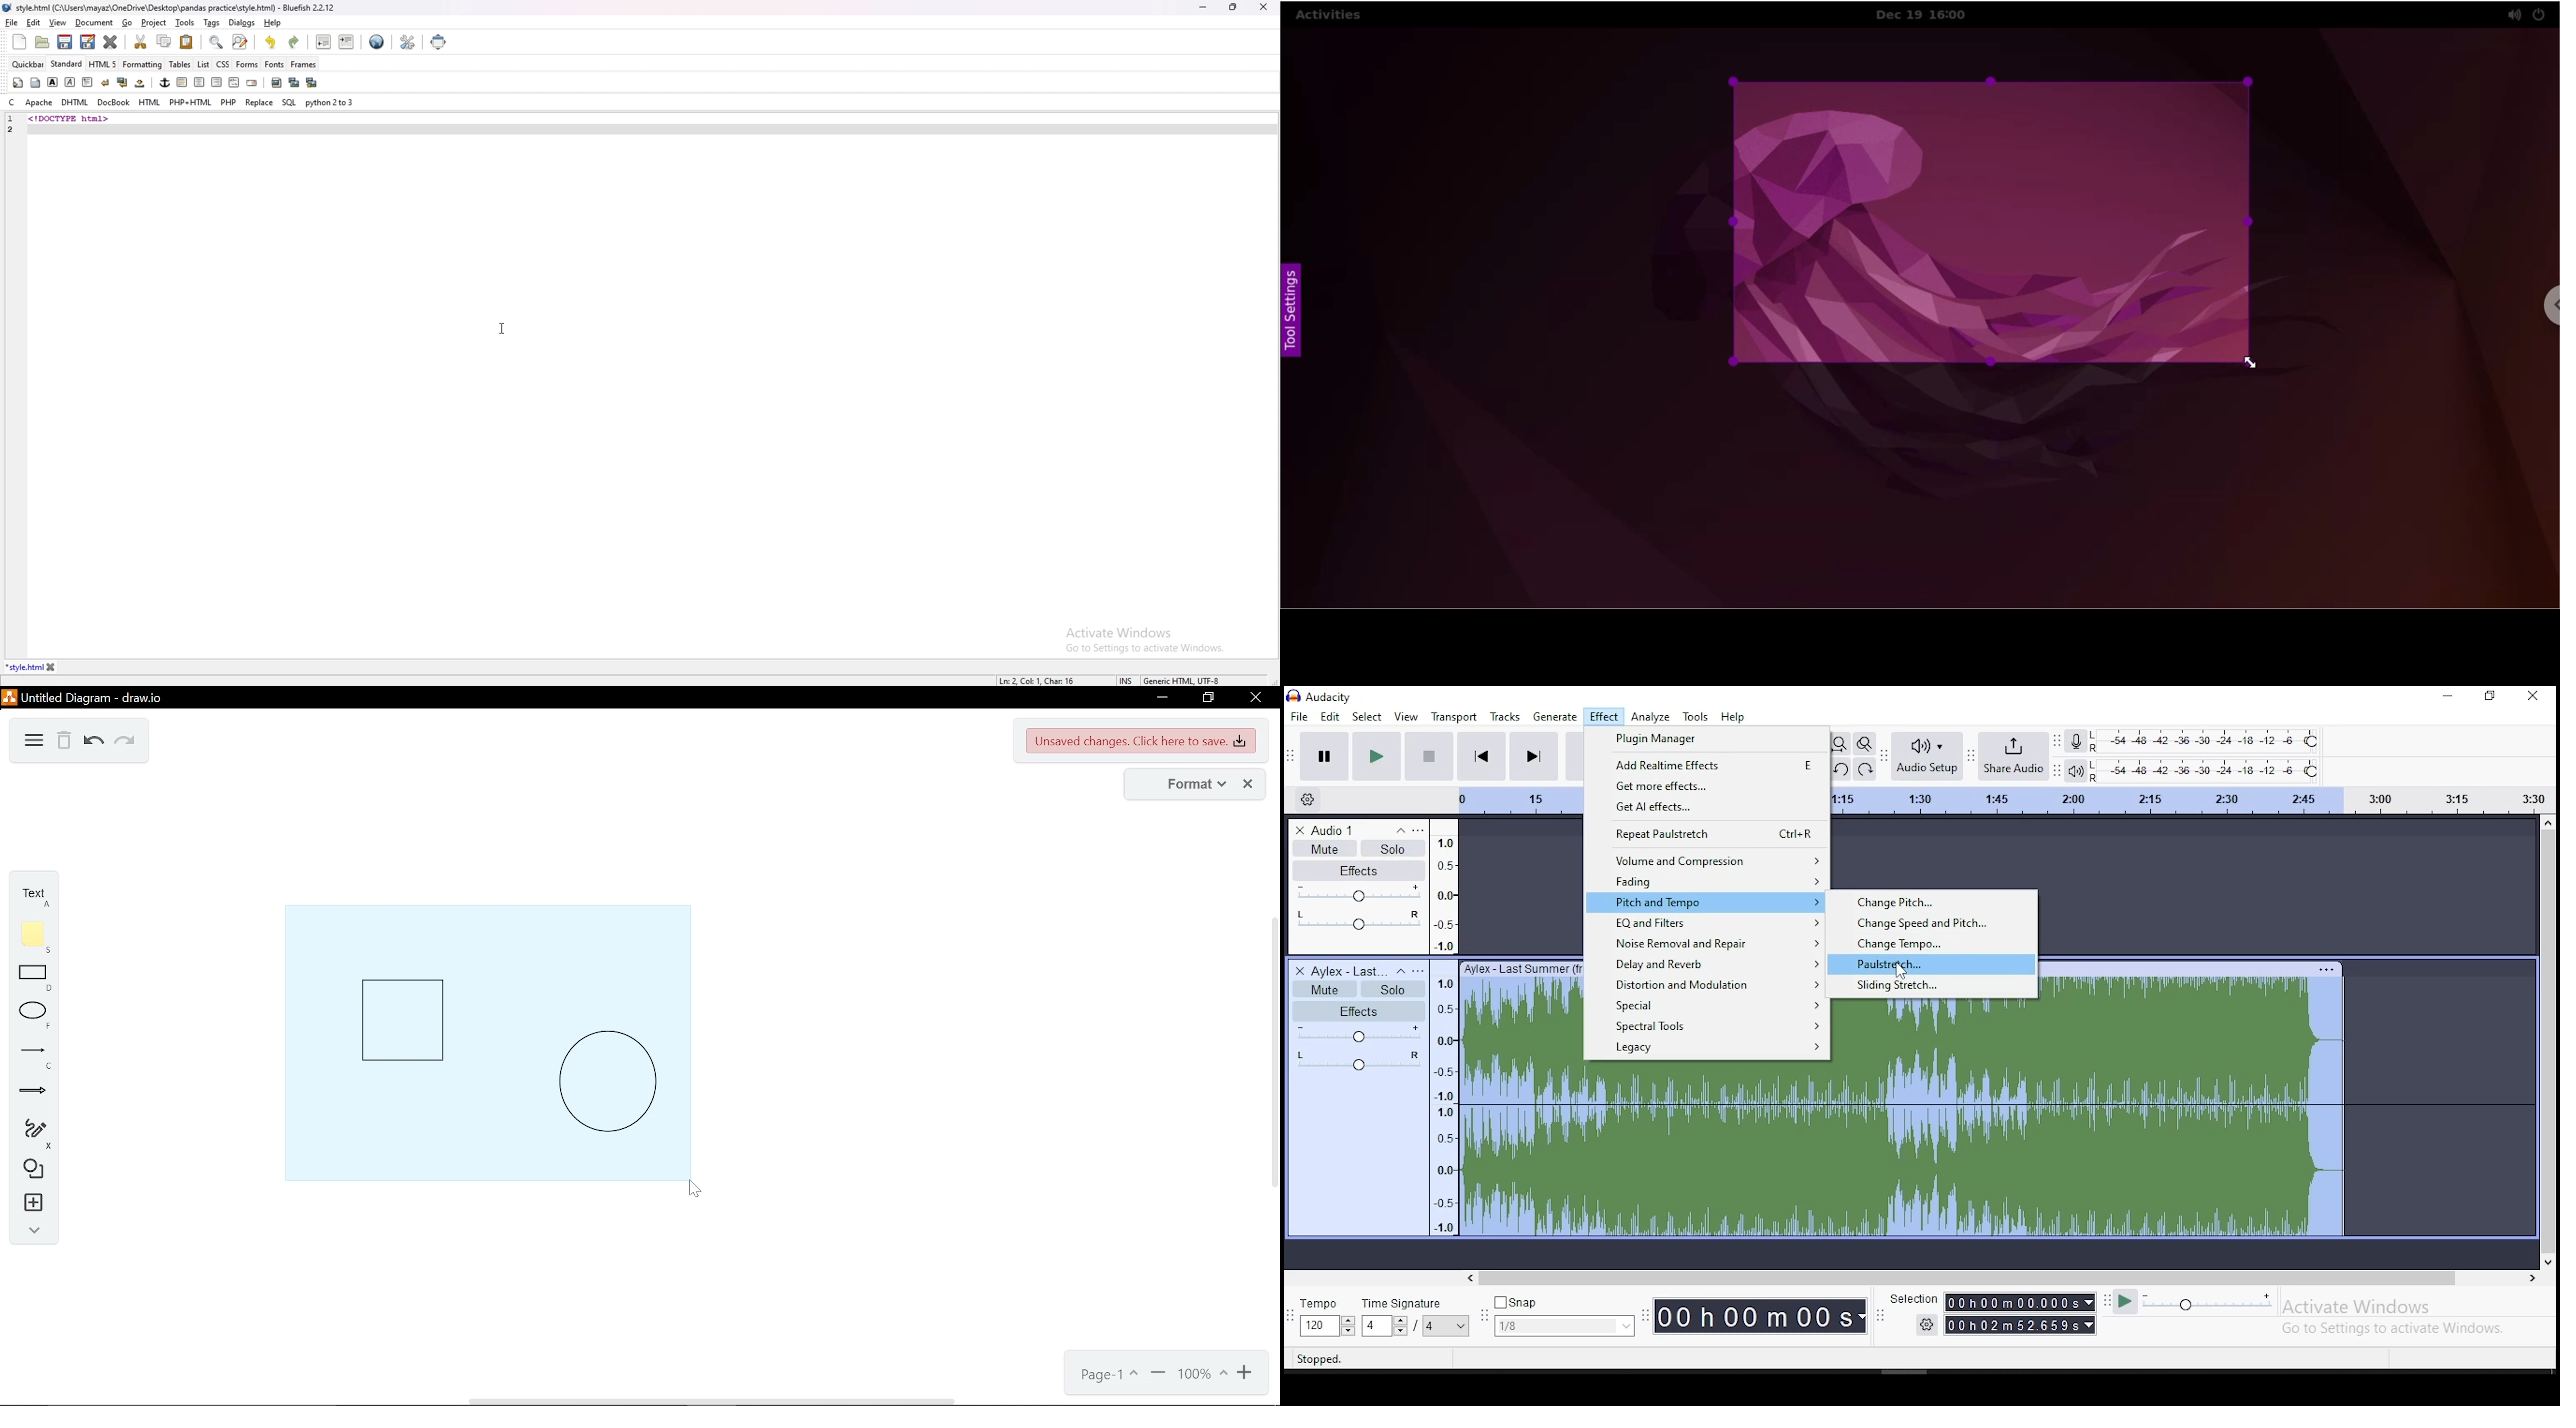  I want to click on close, so click(1263, 7).